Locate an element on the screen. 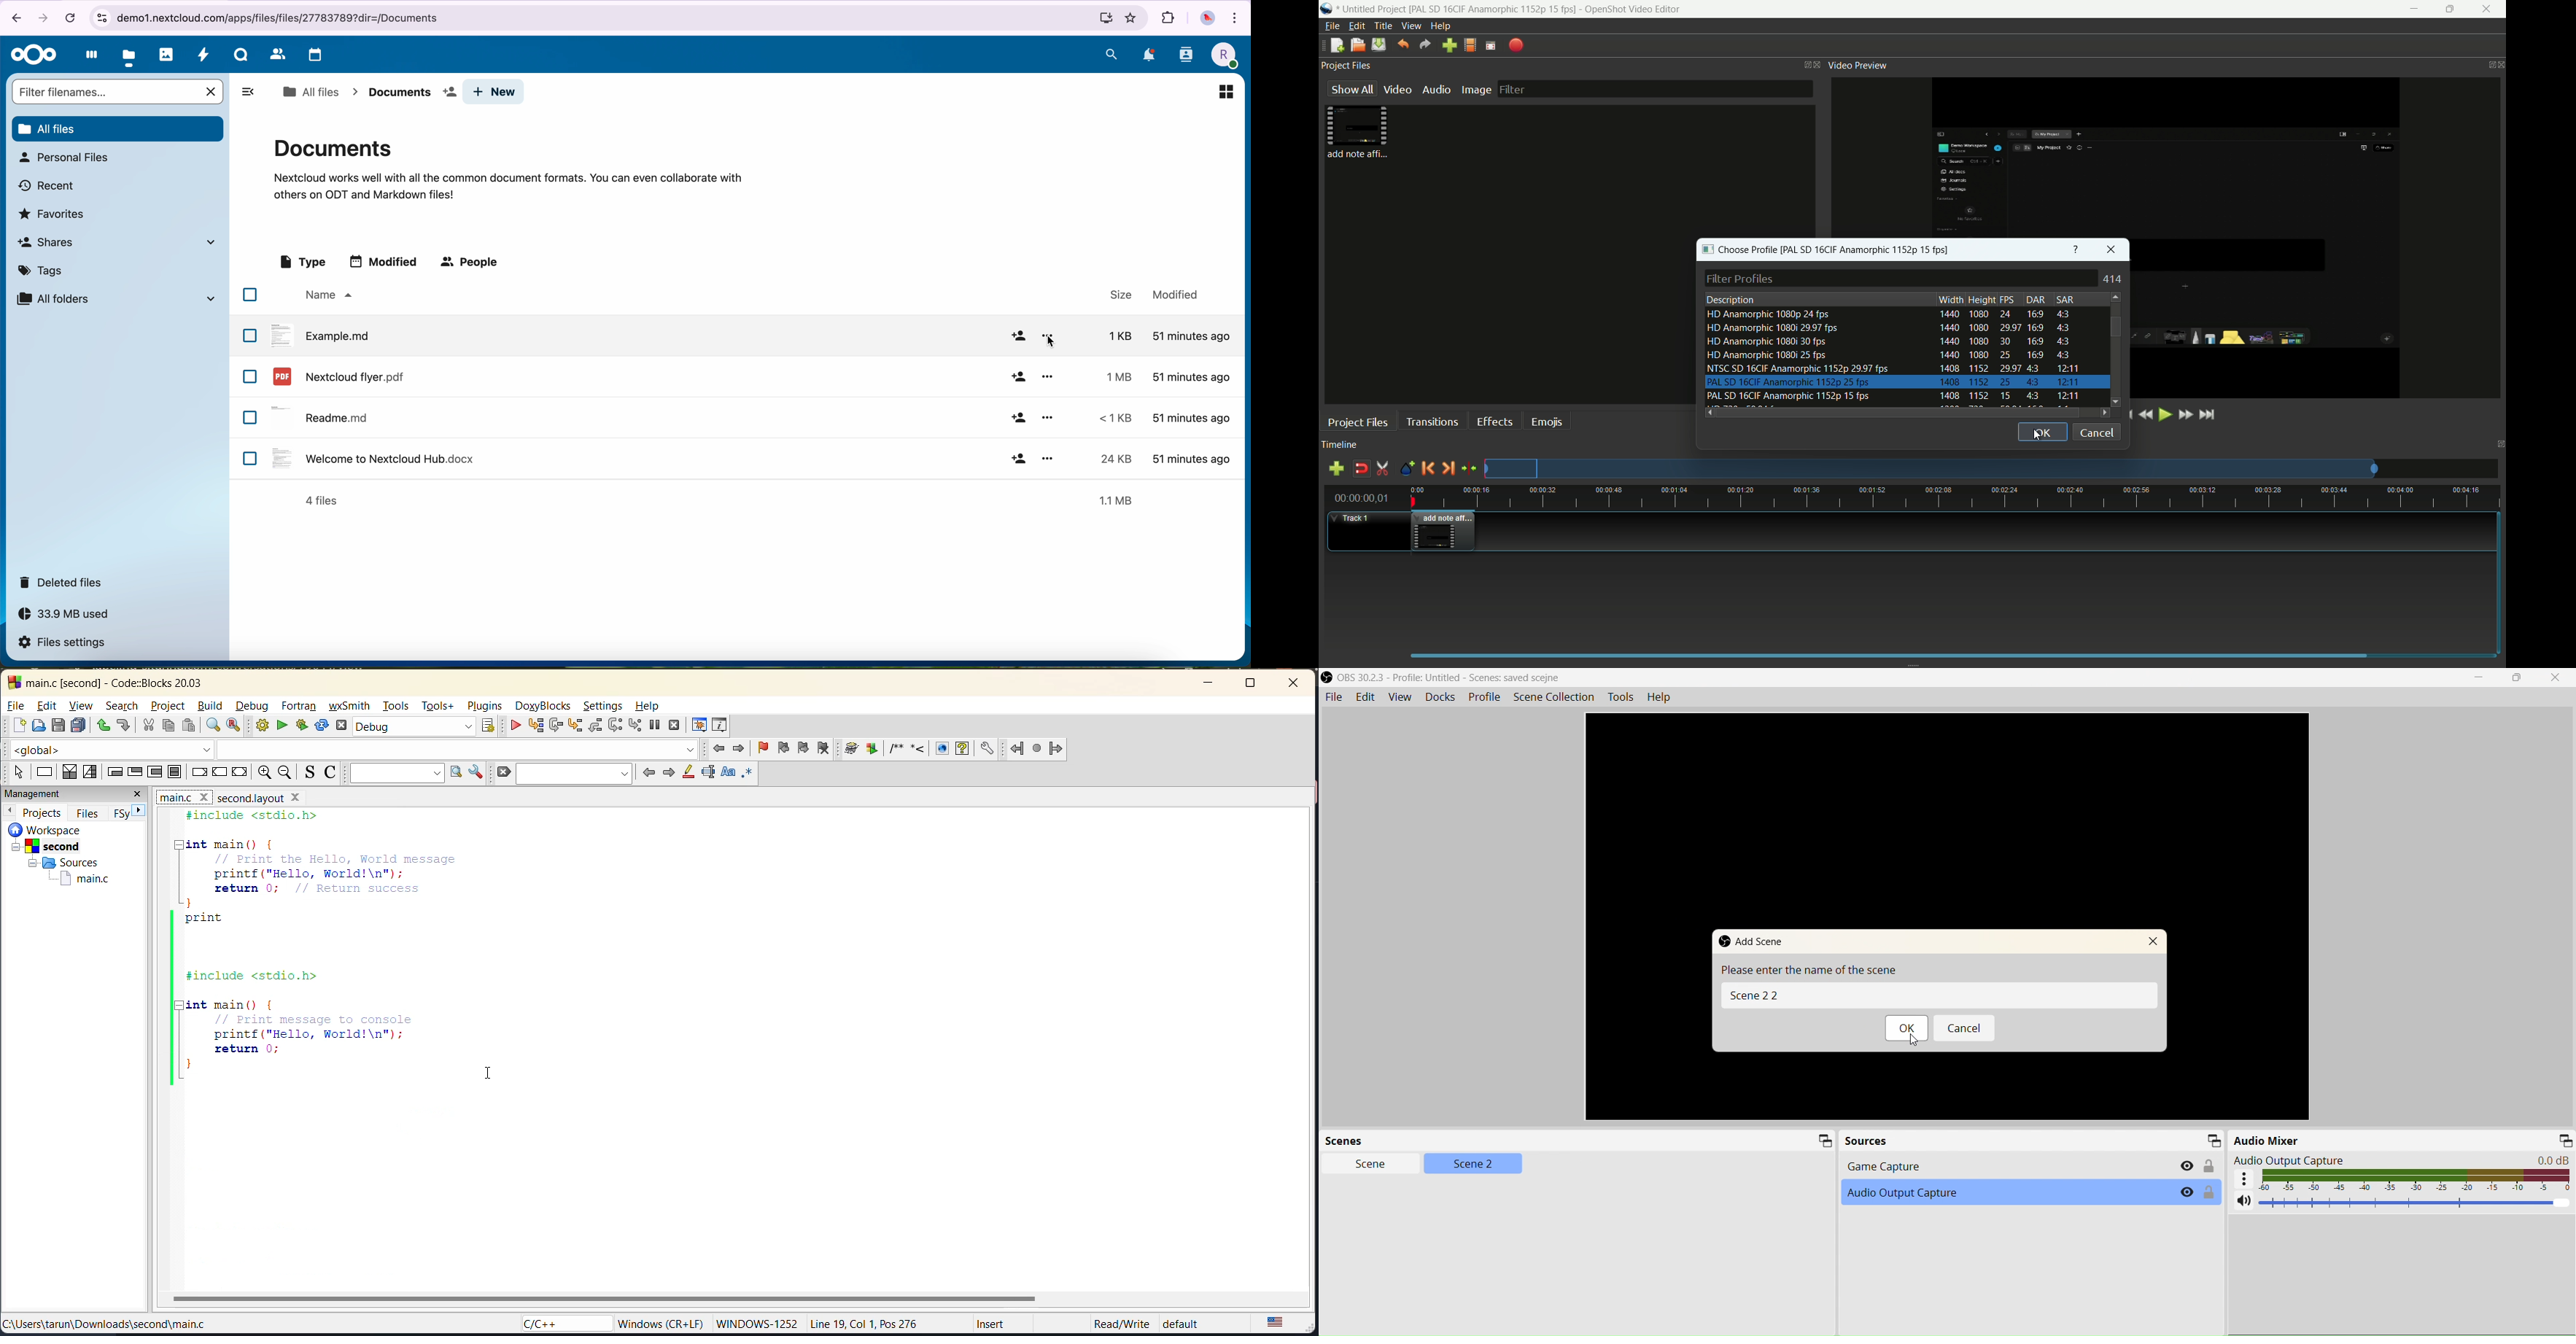 This screenshot has width=2576, height=1344. filter bar is located at coordinates (1655, 88).